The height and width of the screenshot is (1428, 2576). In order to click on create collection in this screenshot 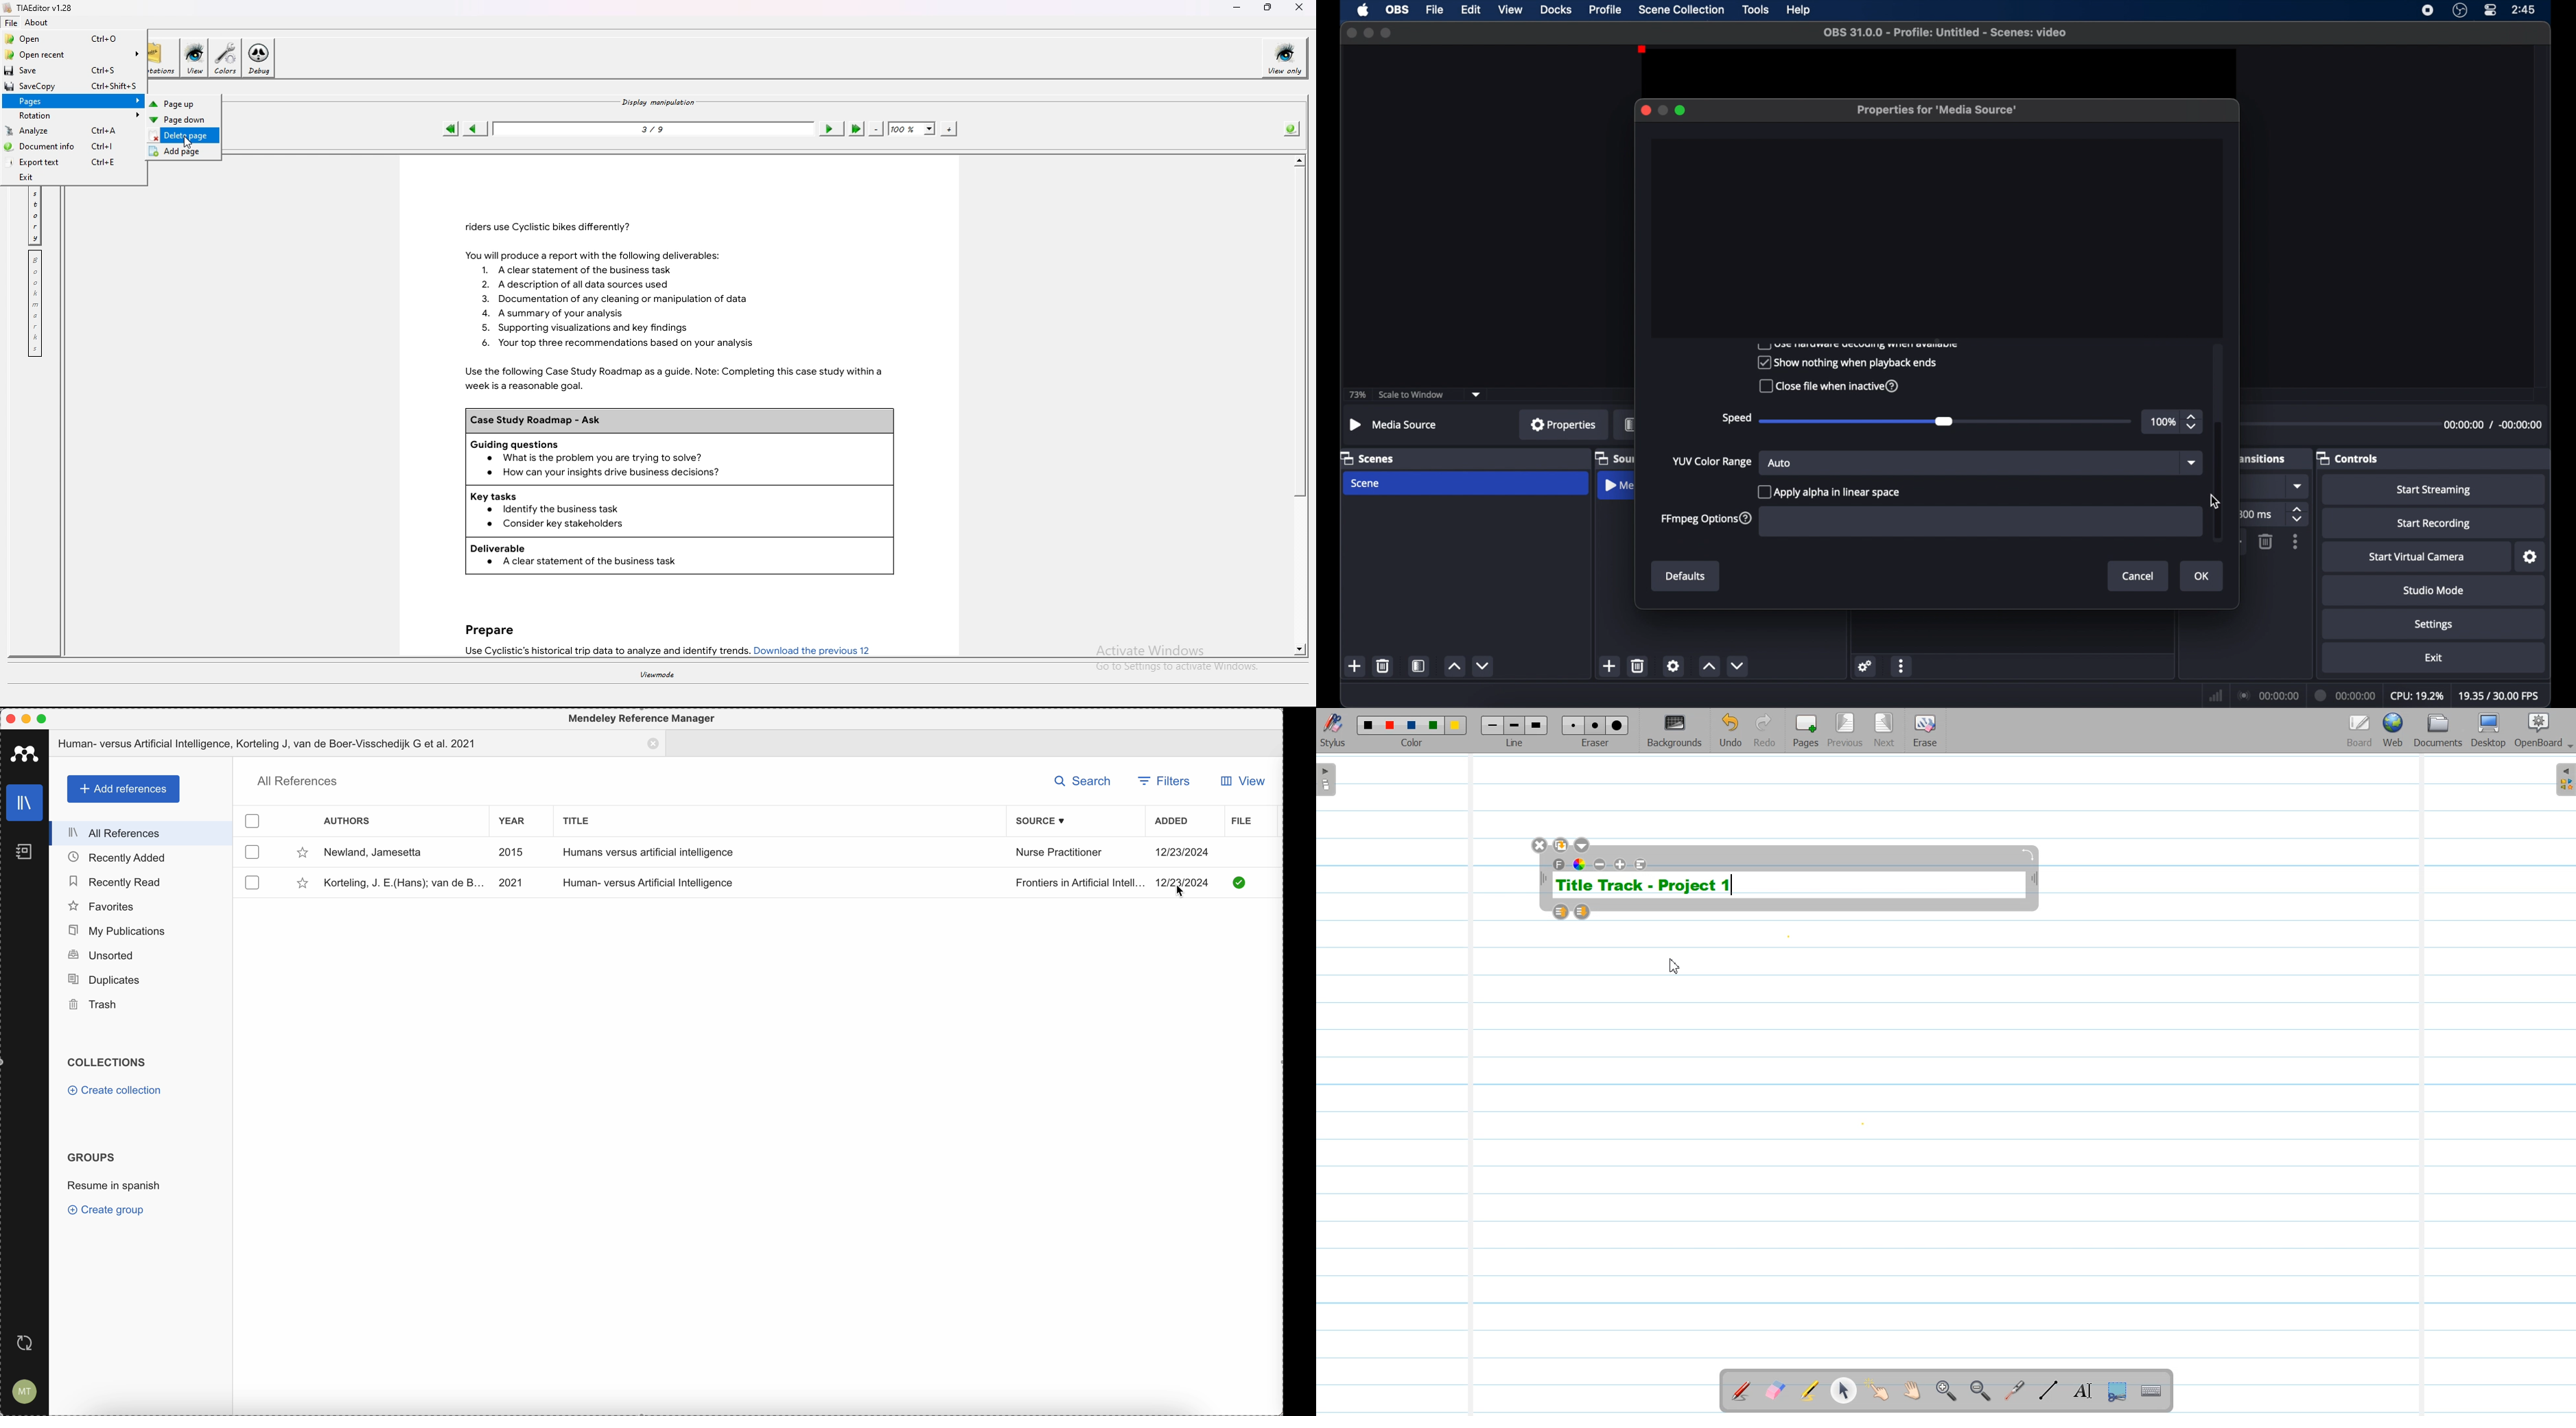, I will do `click(114, 1091)`.